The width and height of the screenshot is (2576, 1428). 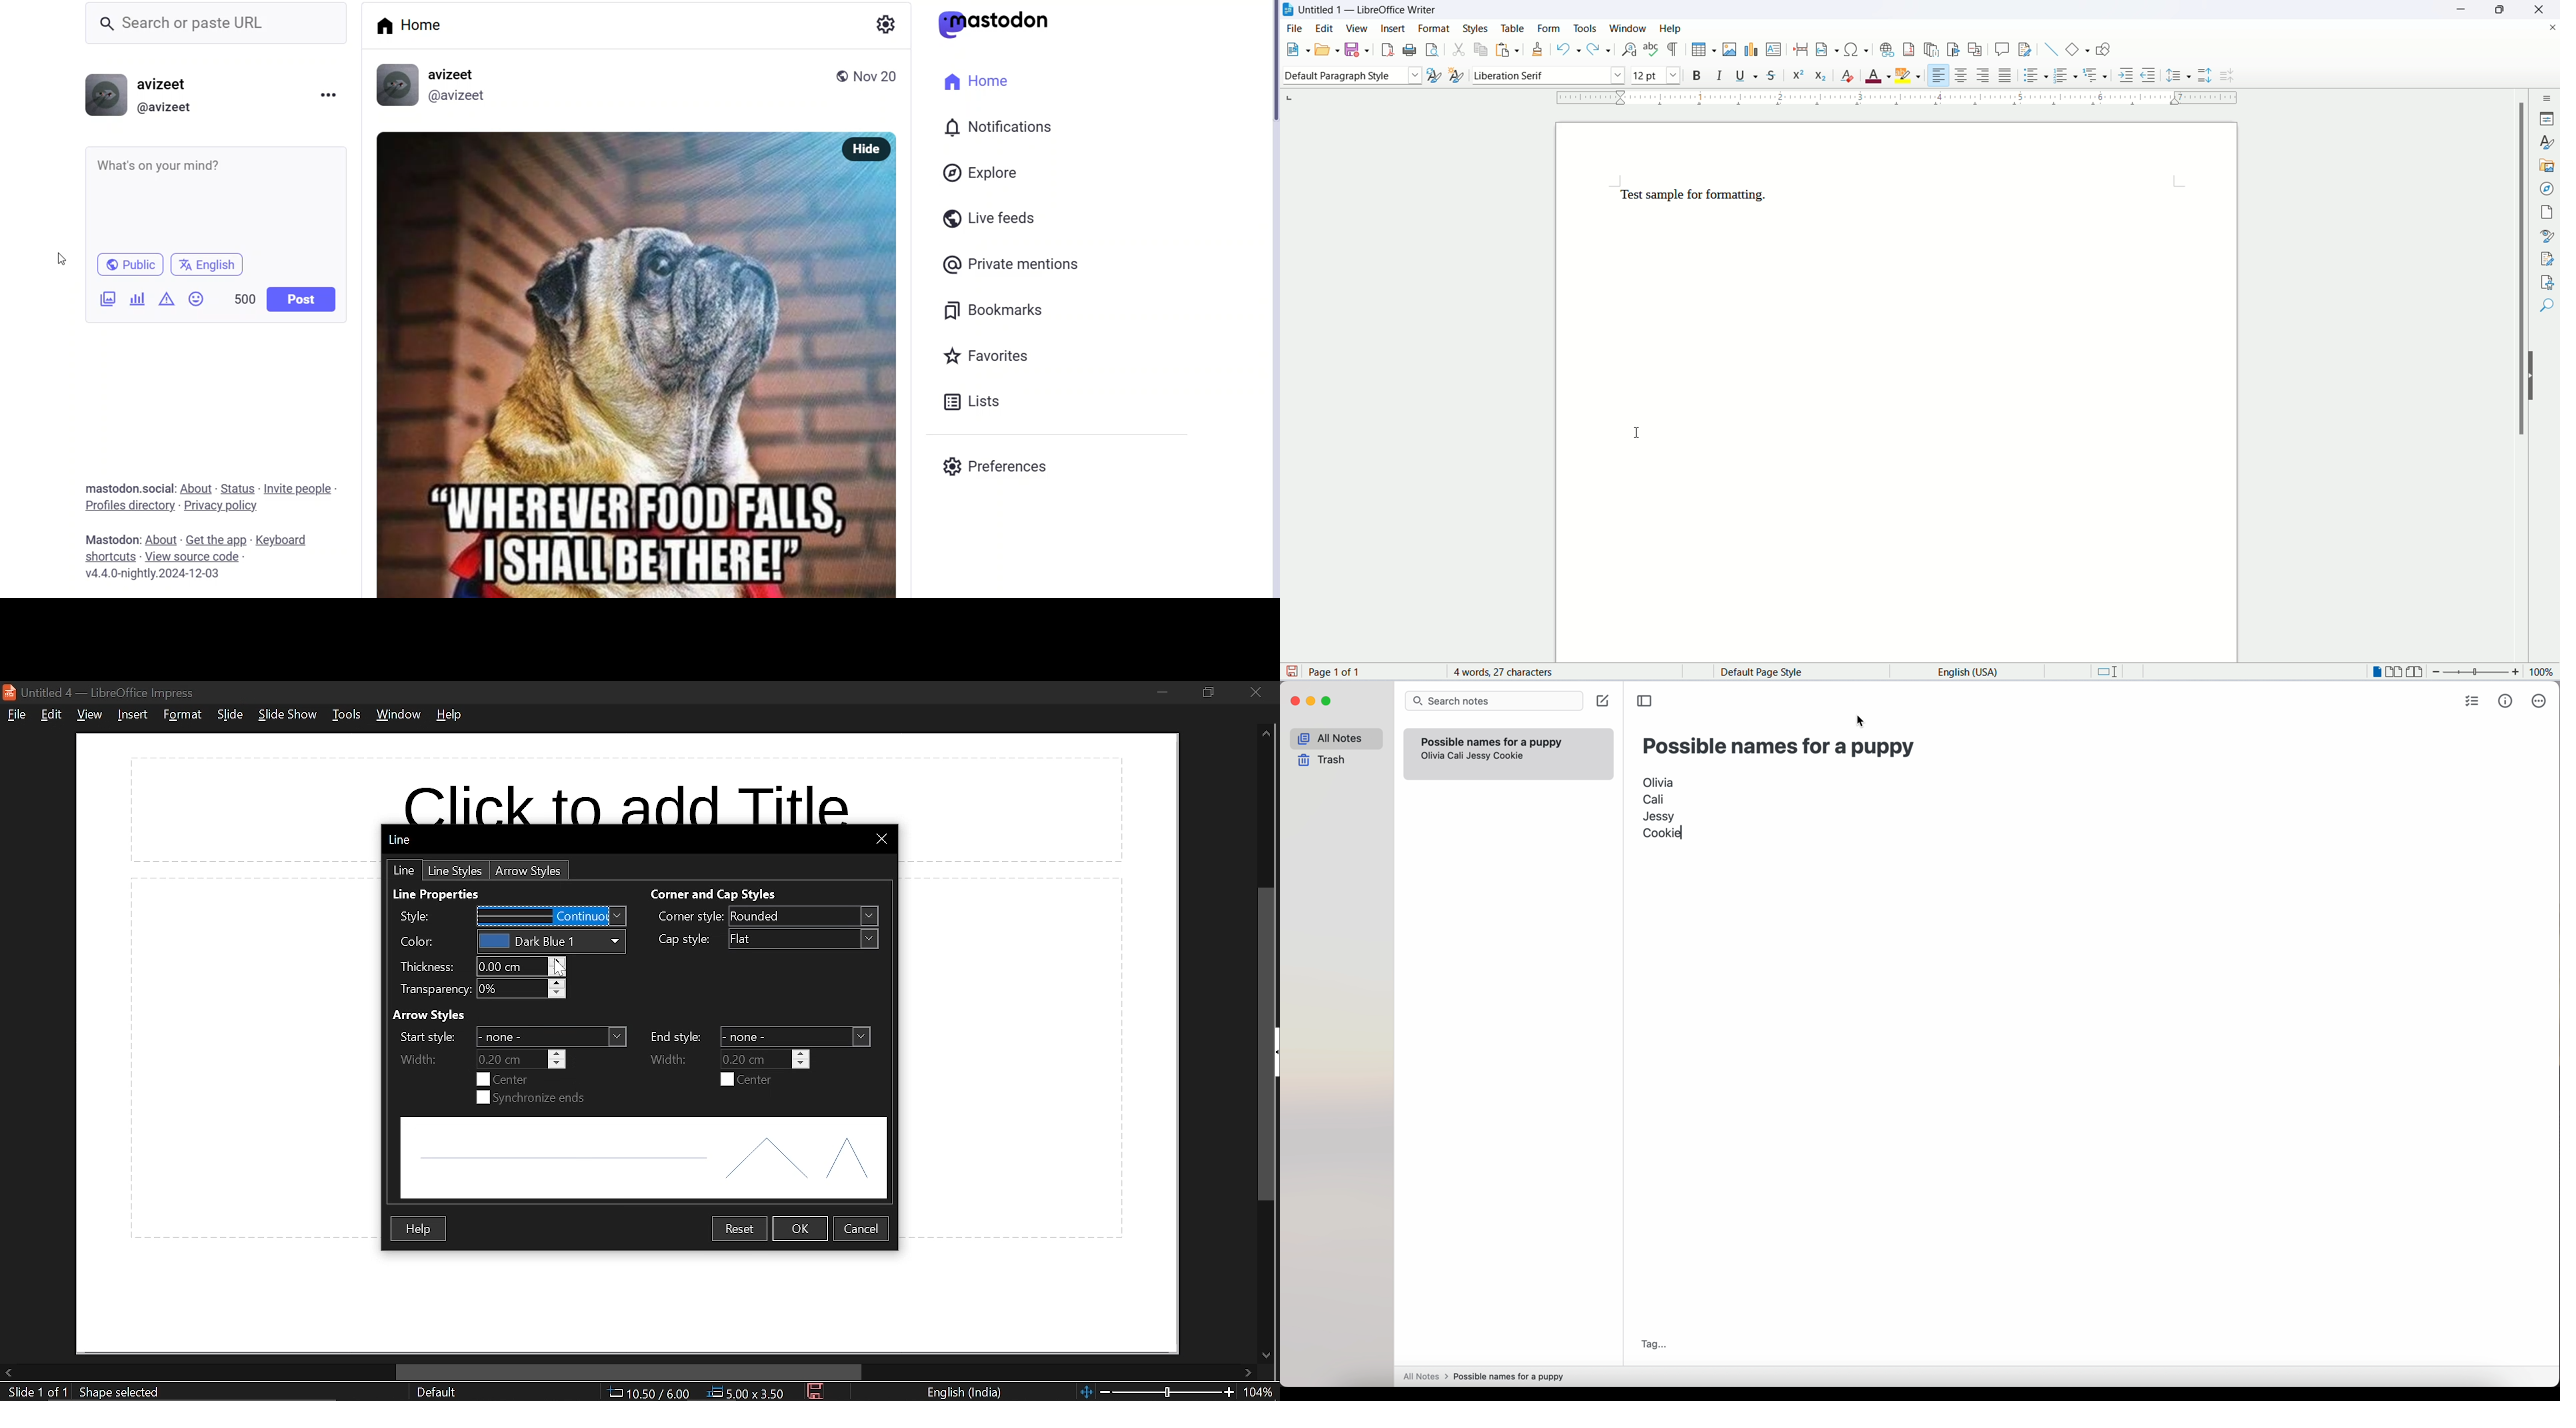 What do you see at coordinates (2227, 77) in the screenshot?
I see `decrease paragraph spacing` at bounding box center [2227, 77].